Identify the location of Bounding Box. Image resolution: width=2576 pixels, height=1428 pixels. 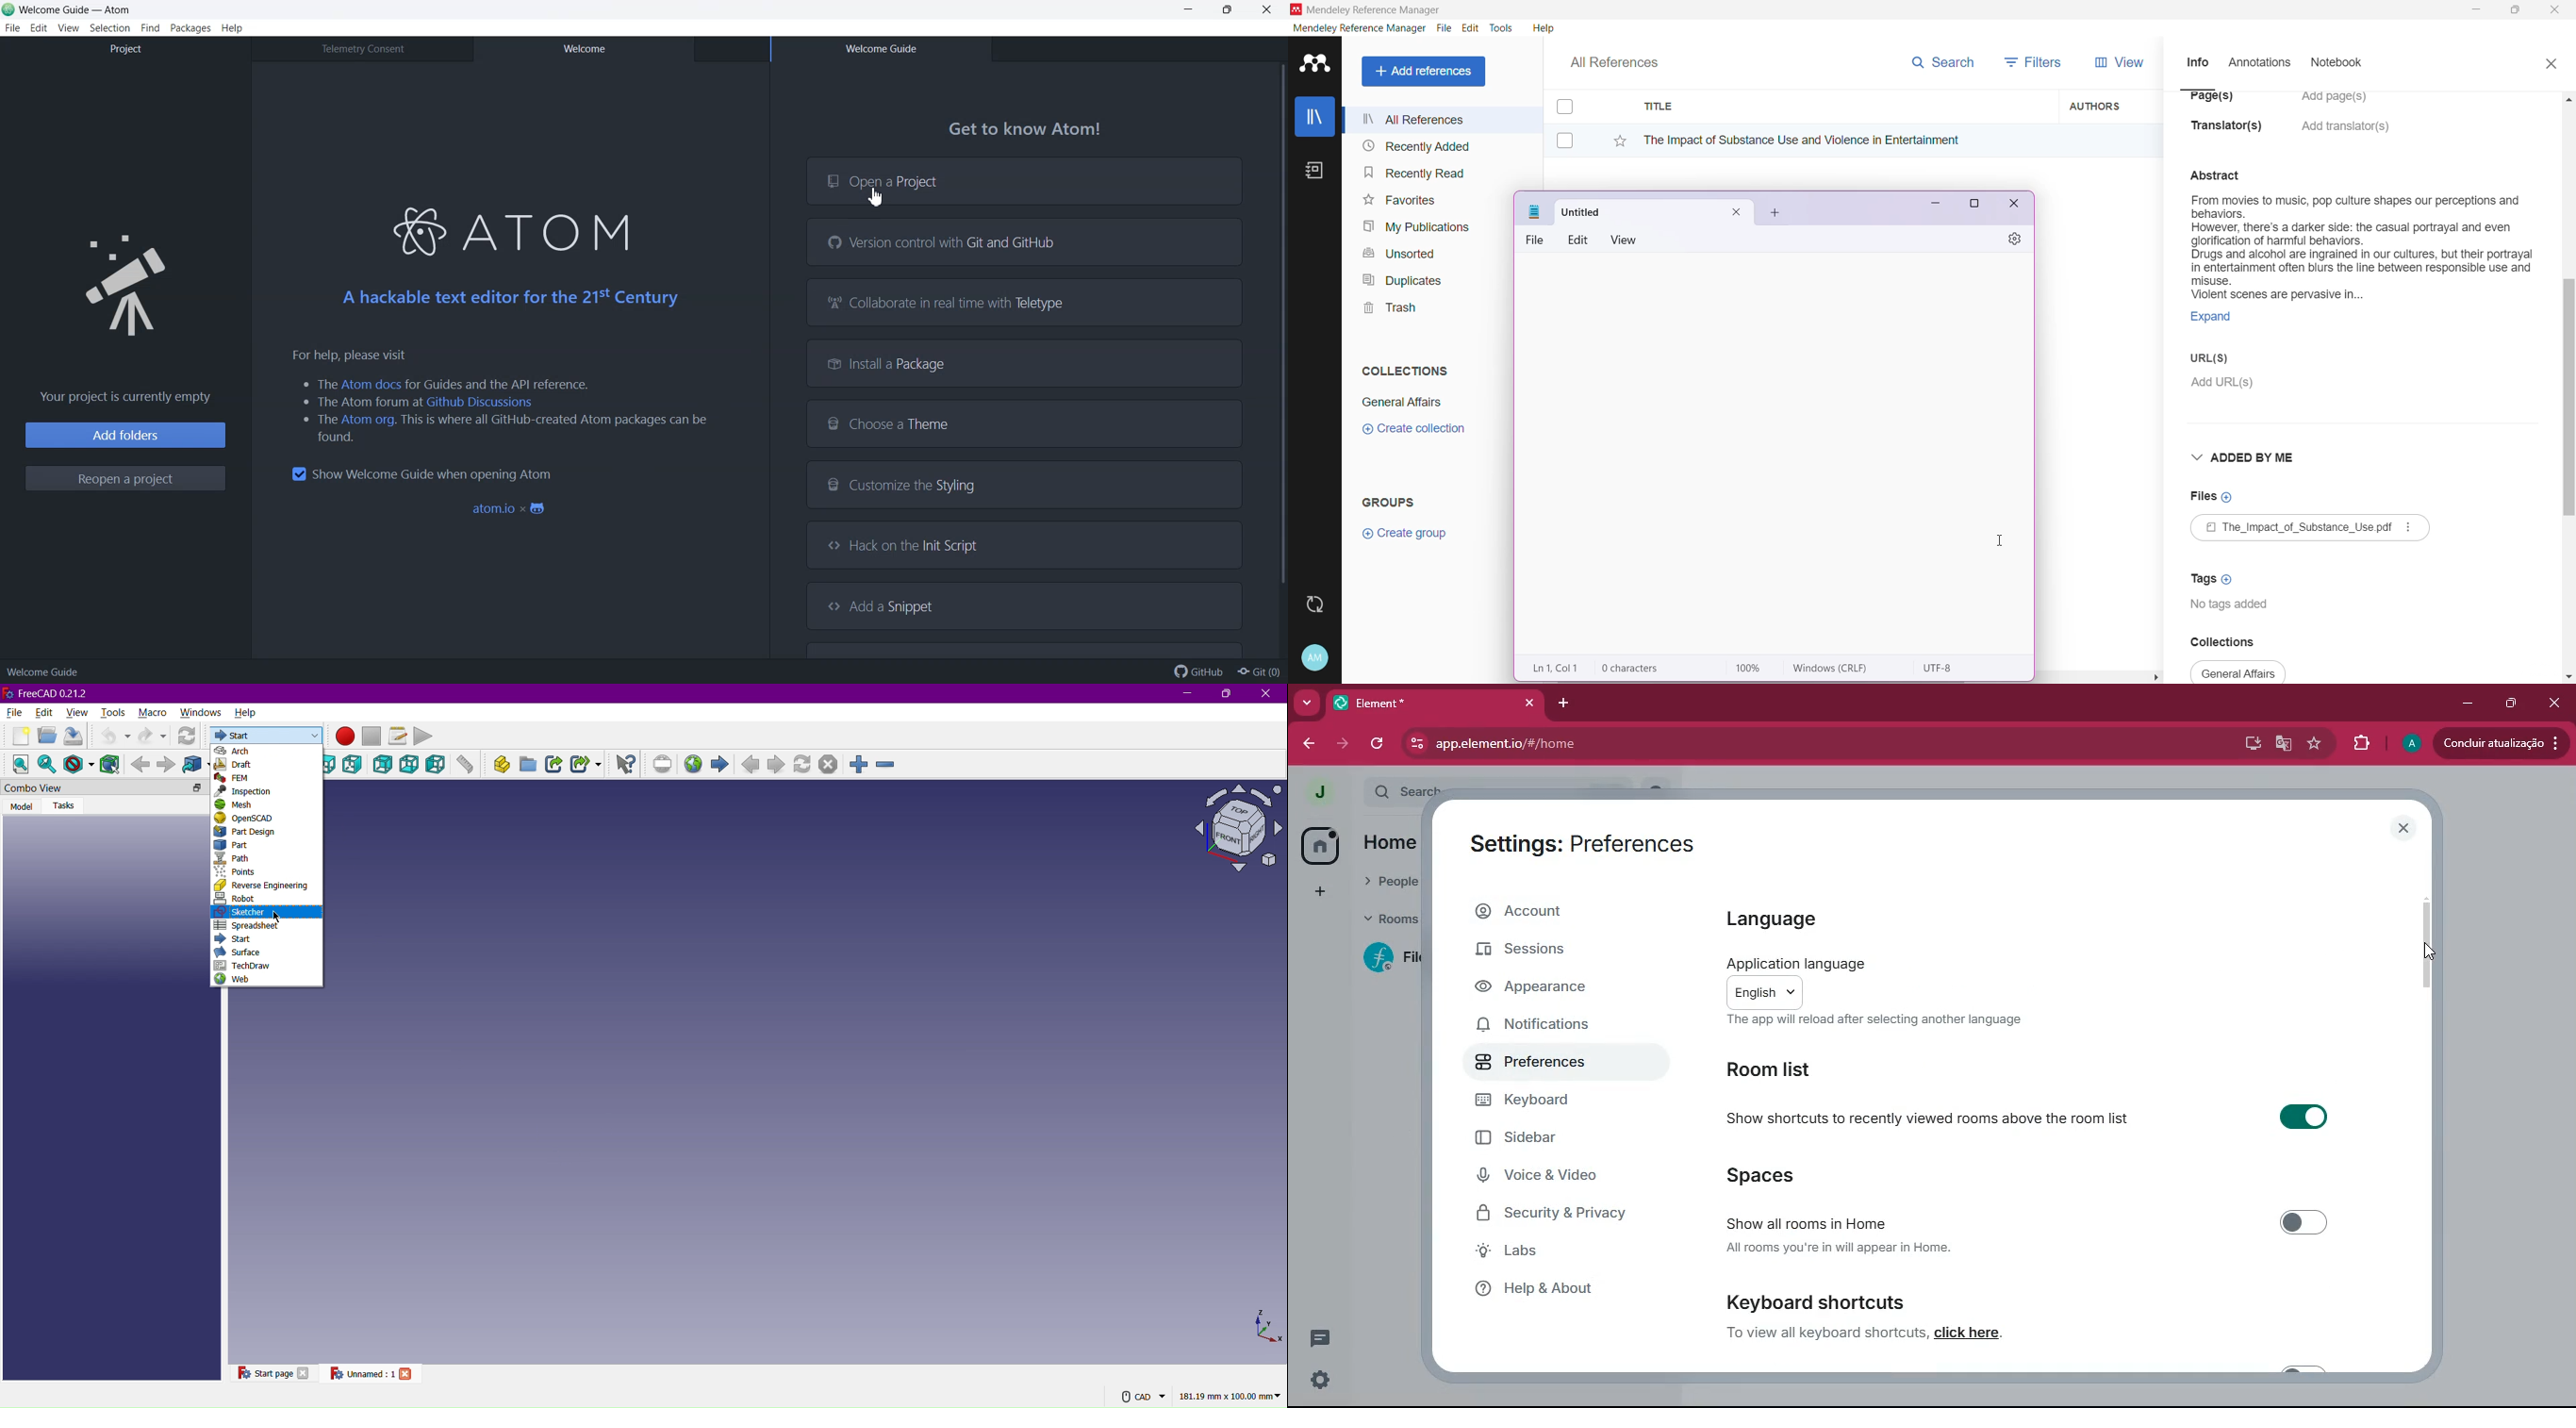
(110, 763).